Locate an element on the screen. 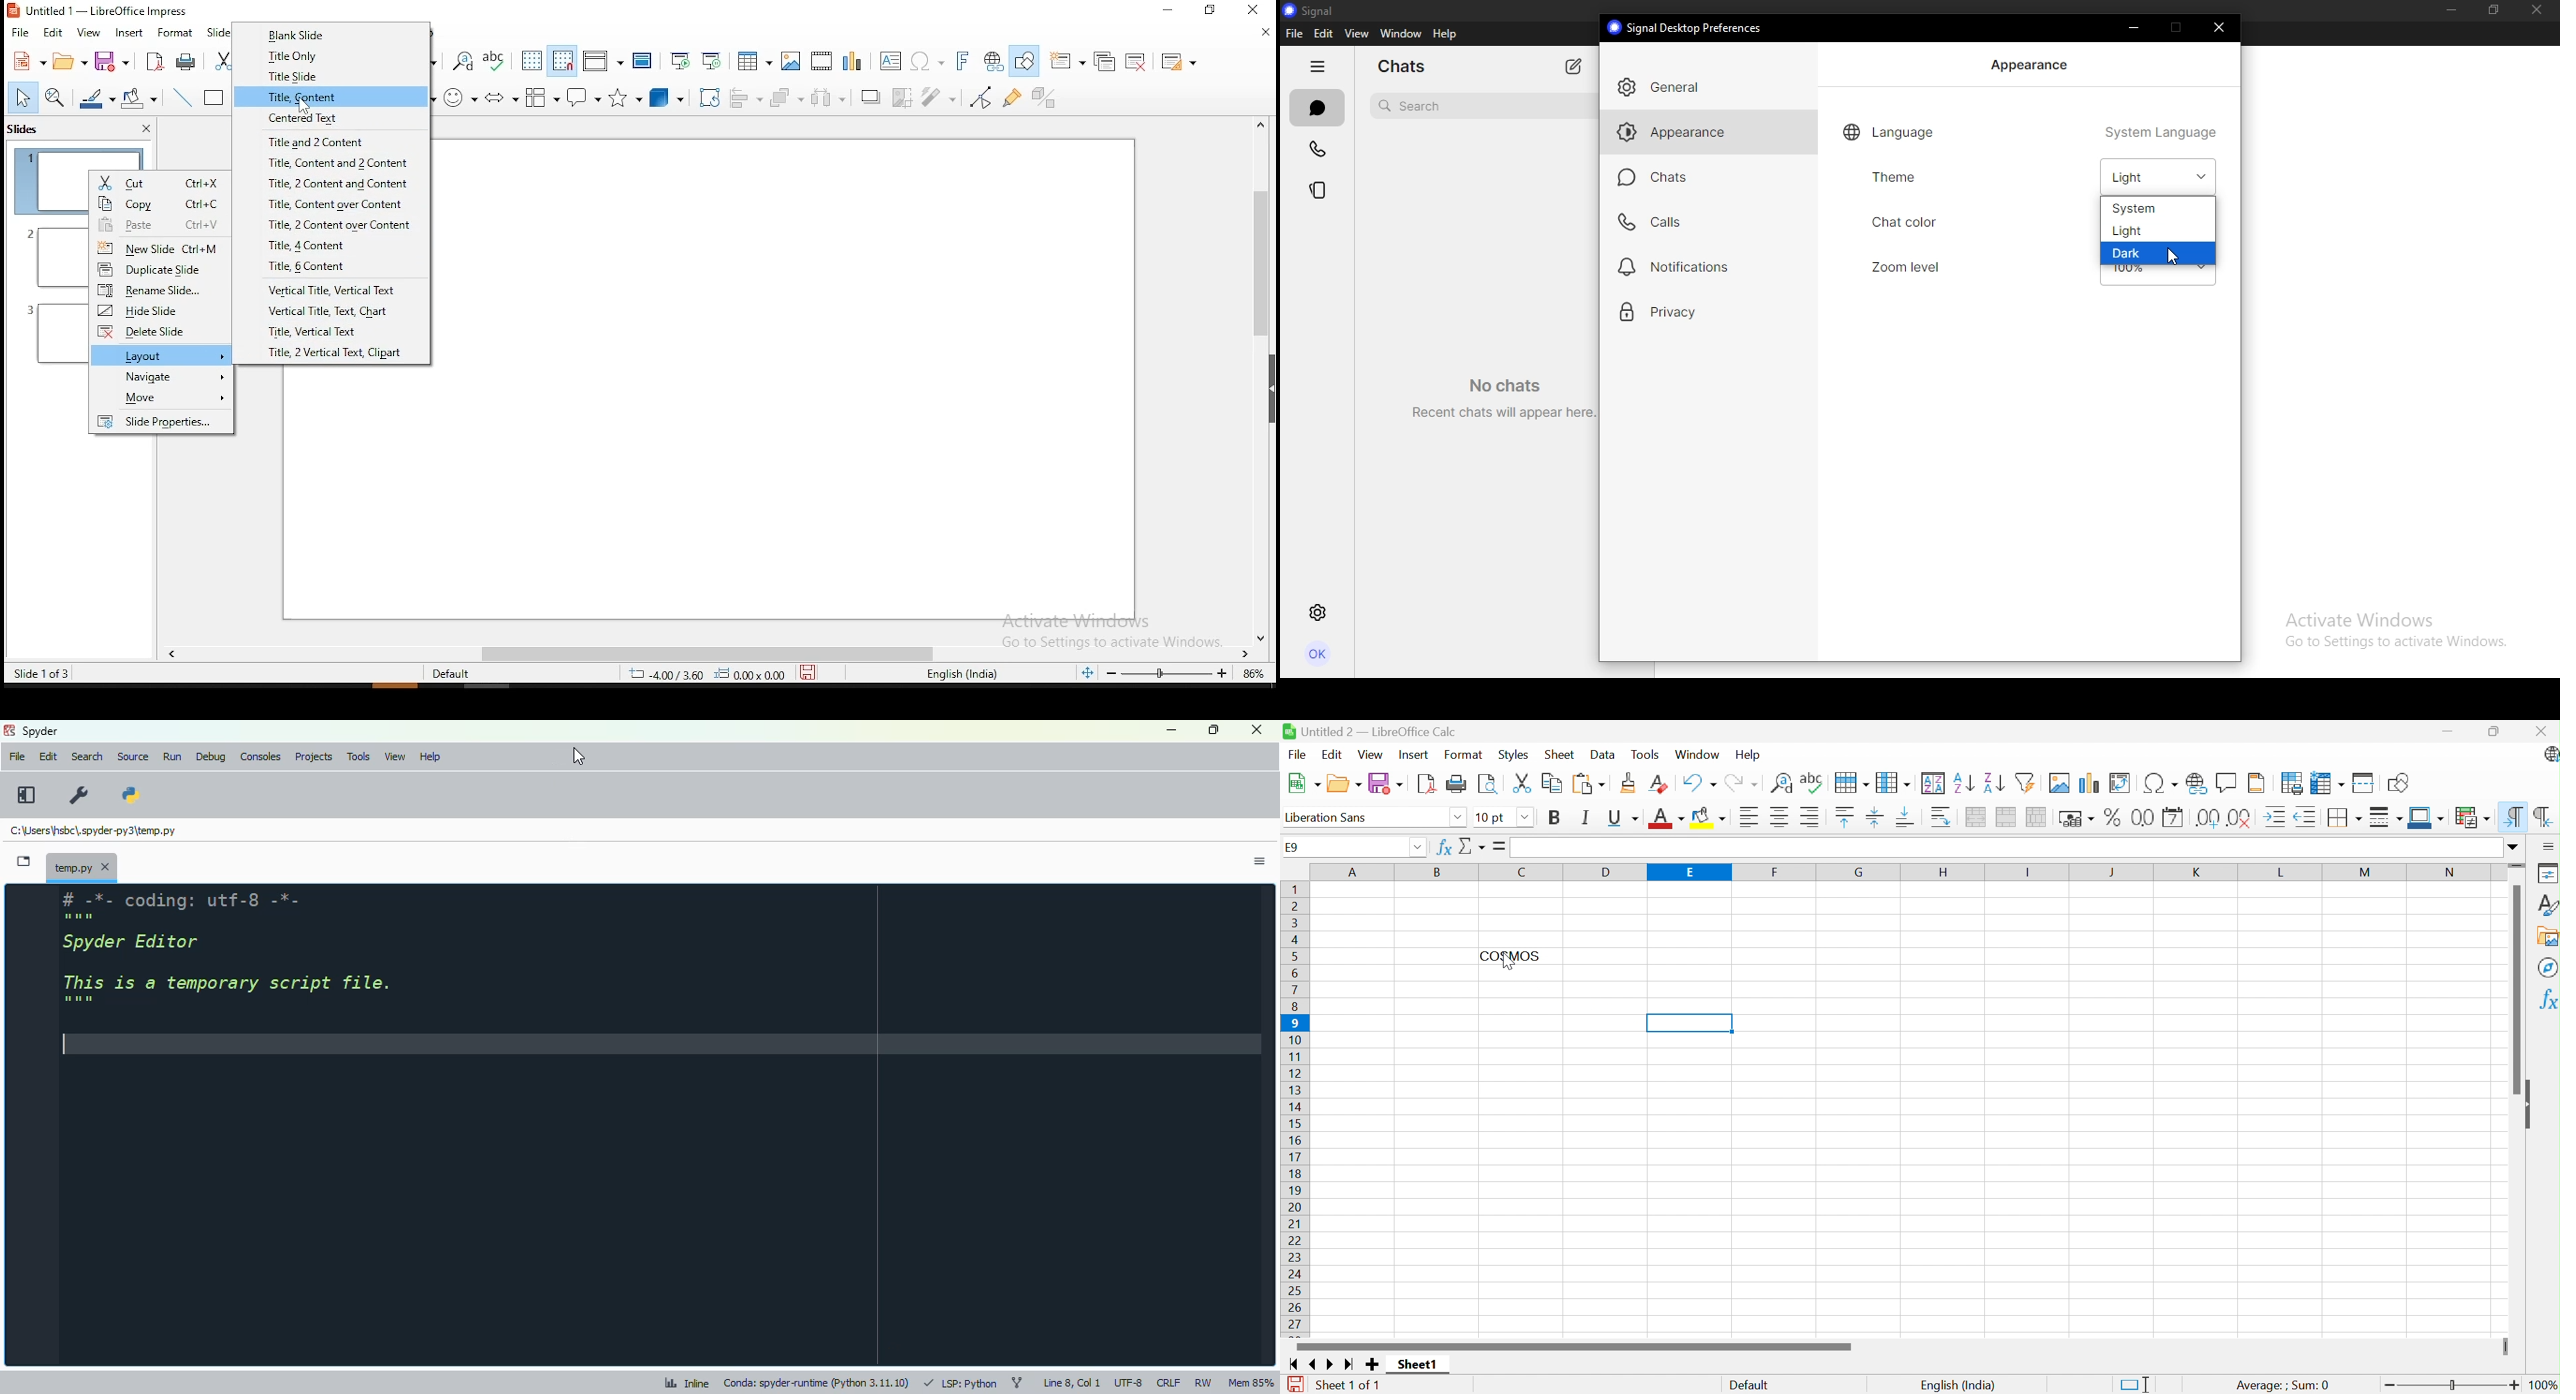 This screenshot has height=1400, width=2576. find and replace is located at coordinates (464, 64).